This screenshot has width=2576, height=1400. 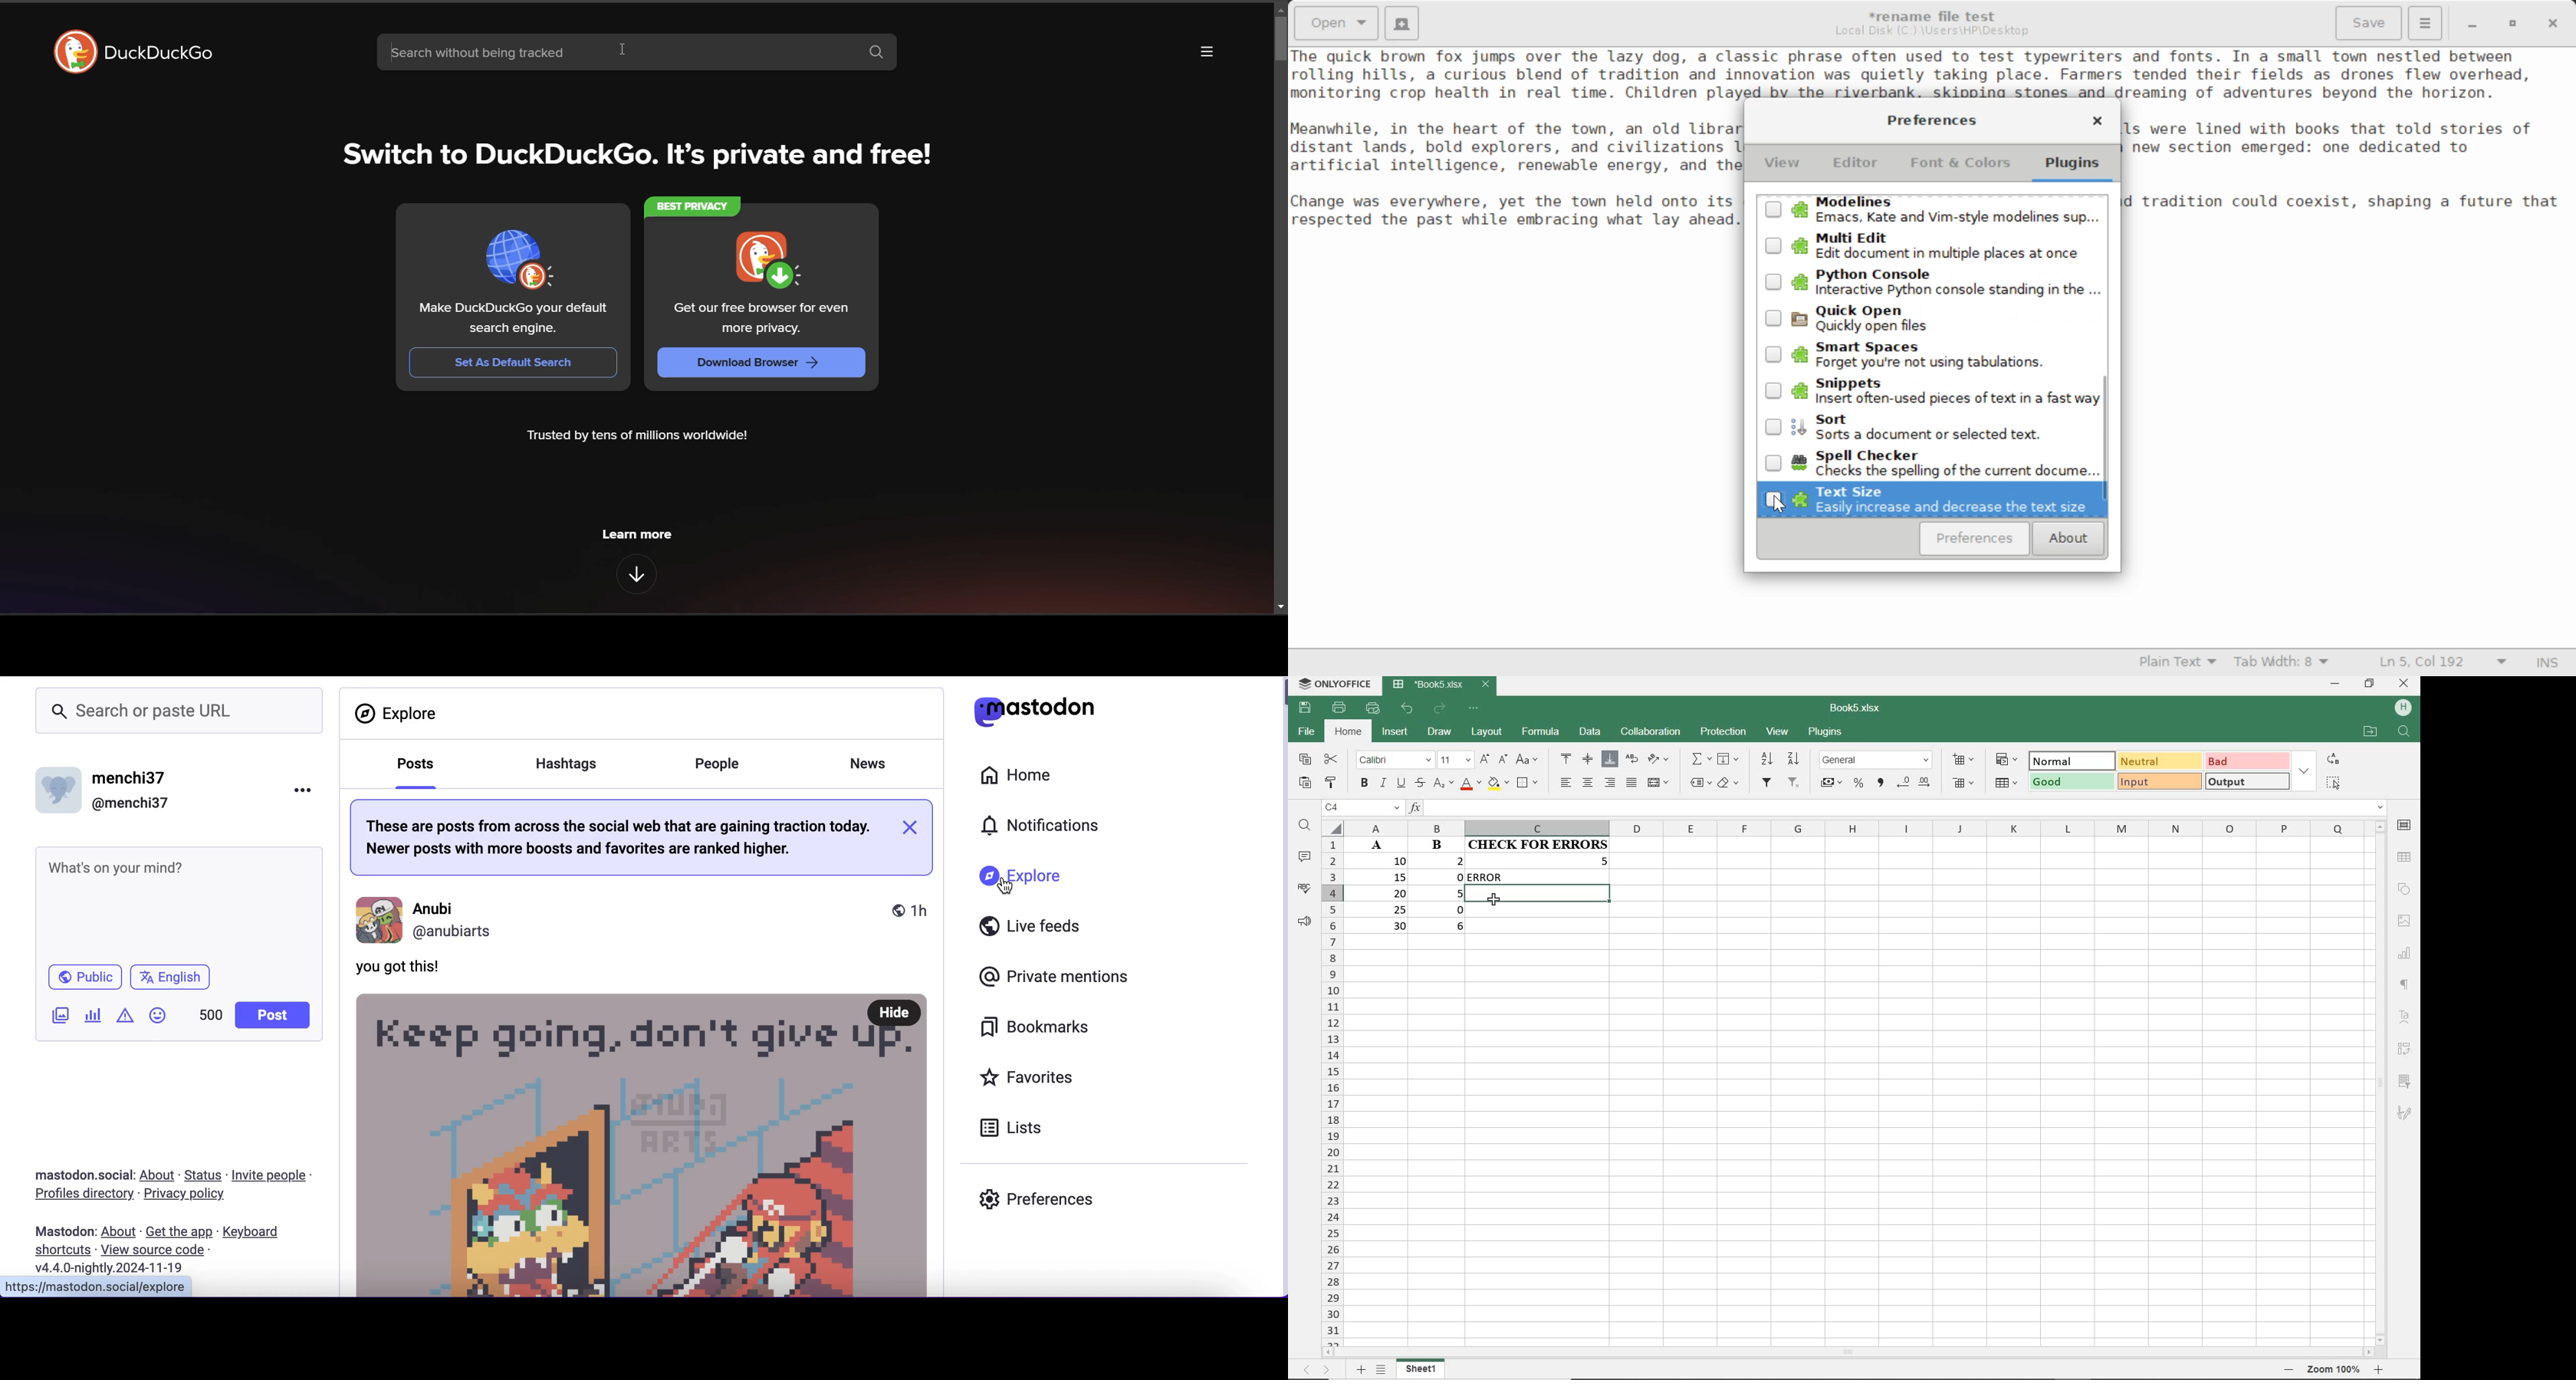 I want to click on ALIGN MIDDLE, so click(x=1588, y=760).